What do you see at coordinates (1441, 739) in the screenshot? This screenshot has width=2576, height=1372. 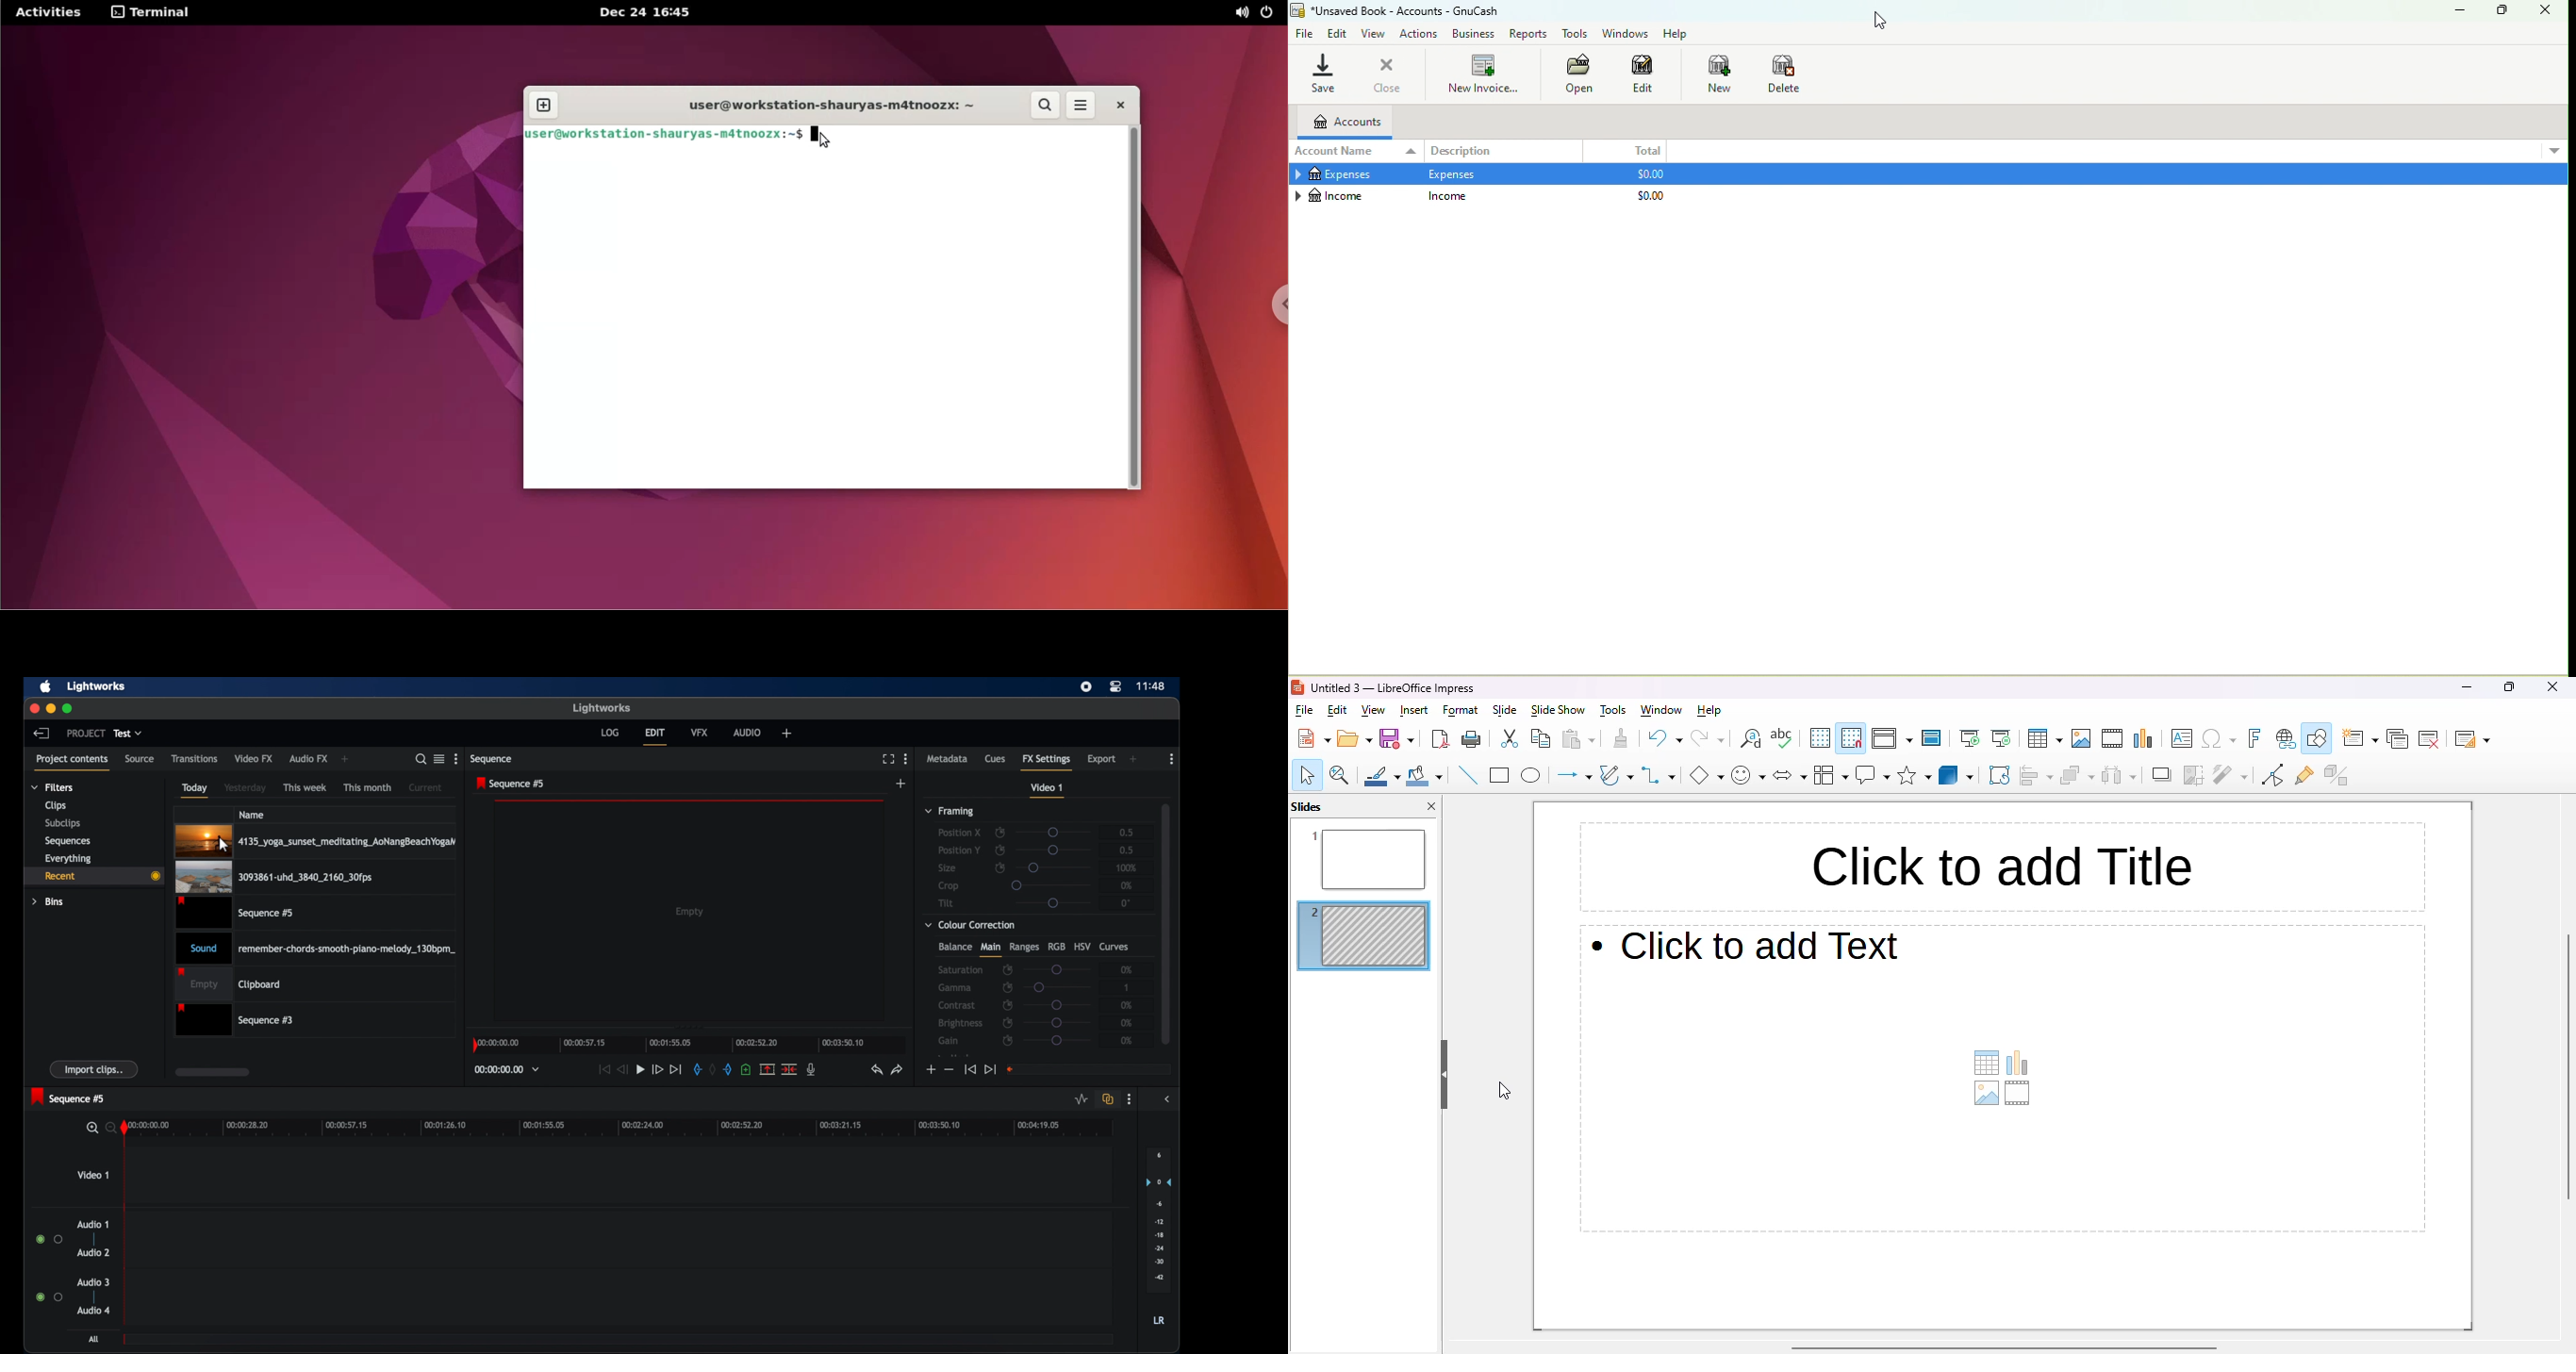 I see `export directly as PDF` at bounding box center [1441, 739].